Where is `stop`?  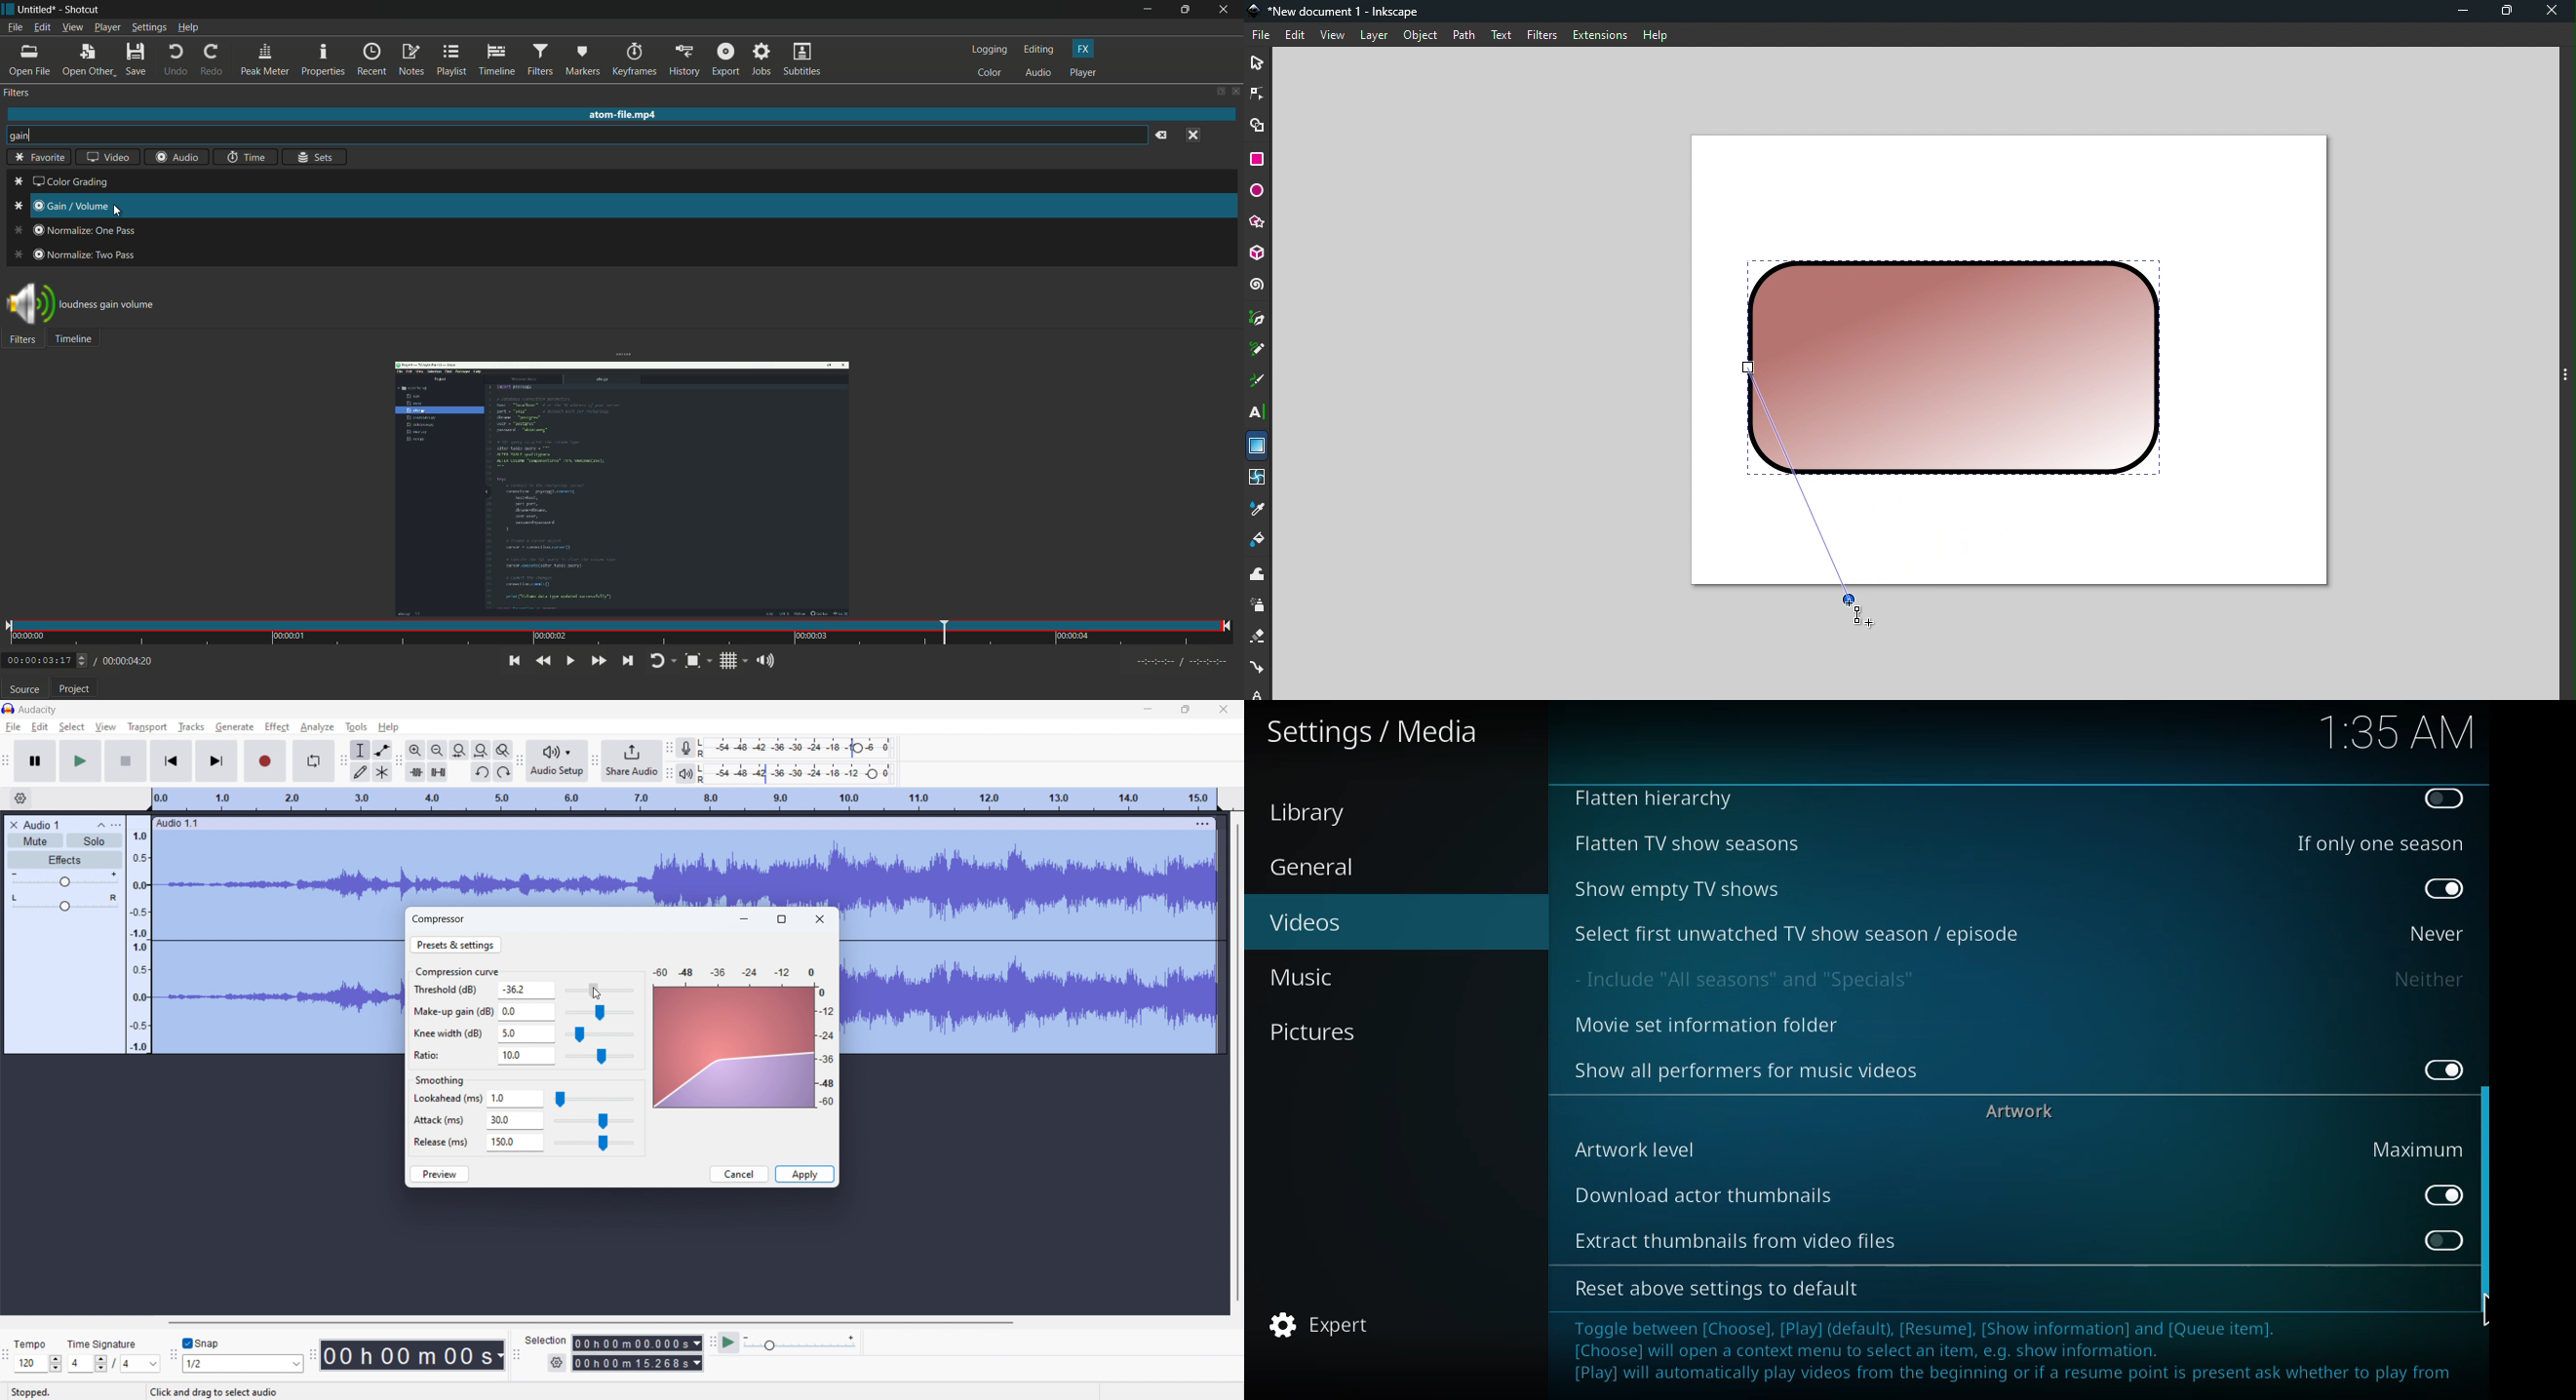 stop is located at coordinates (126, 761).